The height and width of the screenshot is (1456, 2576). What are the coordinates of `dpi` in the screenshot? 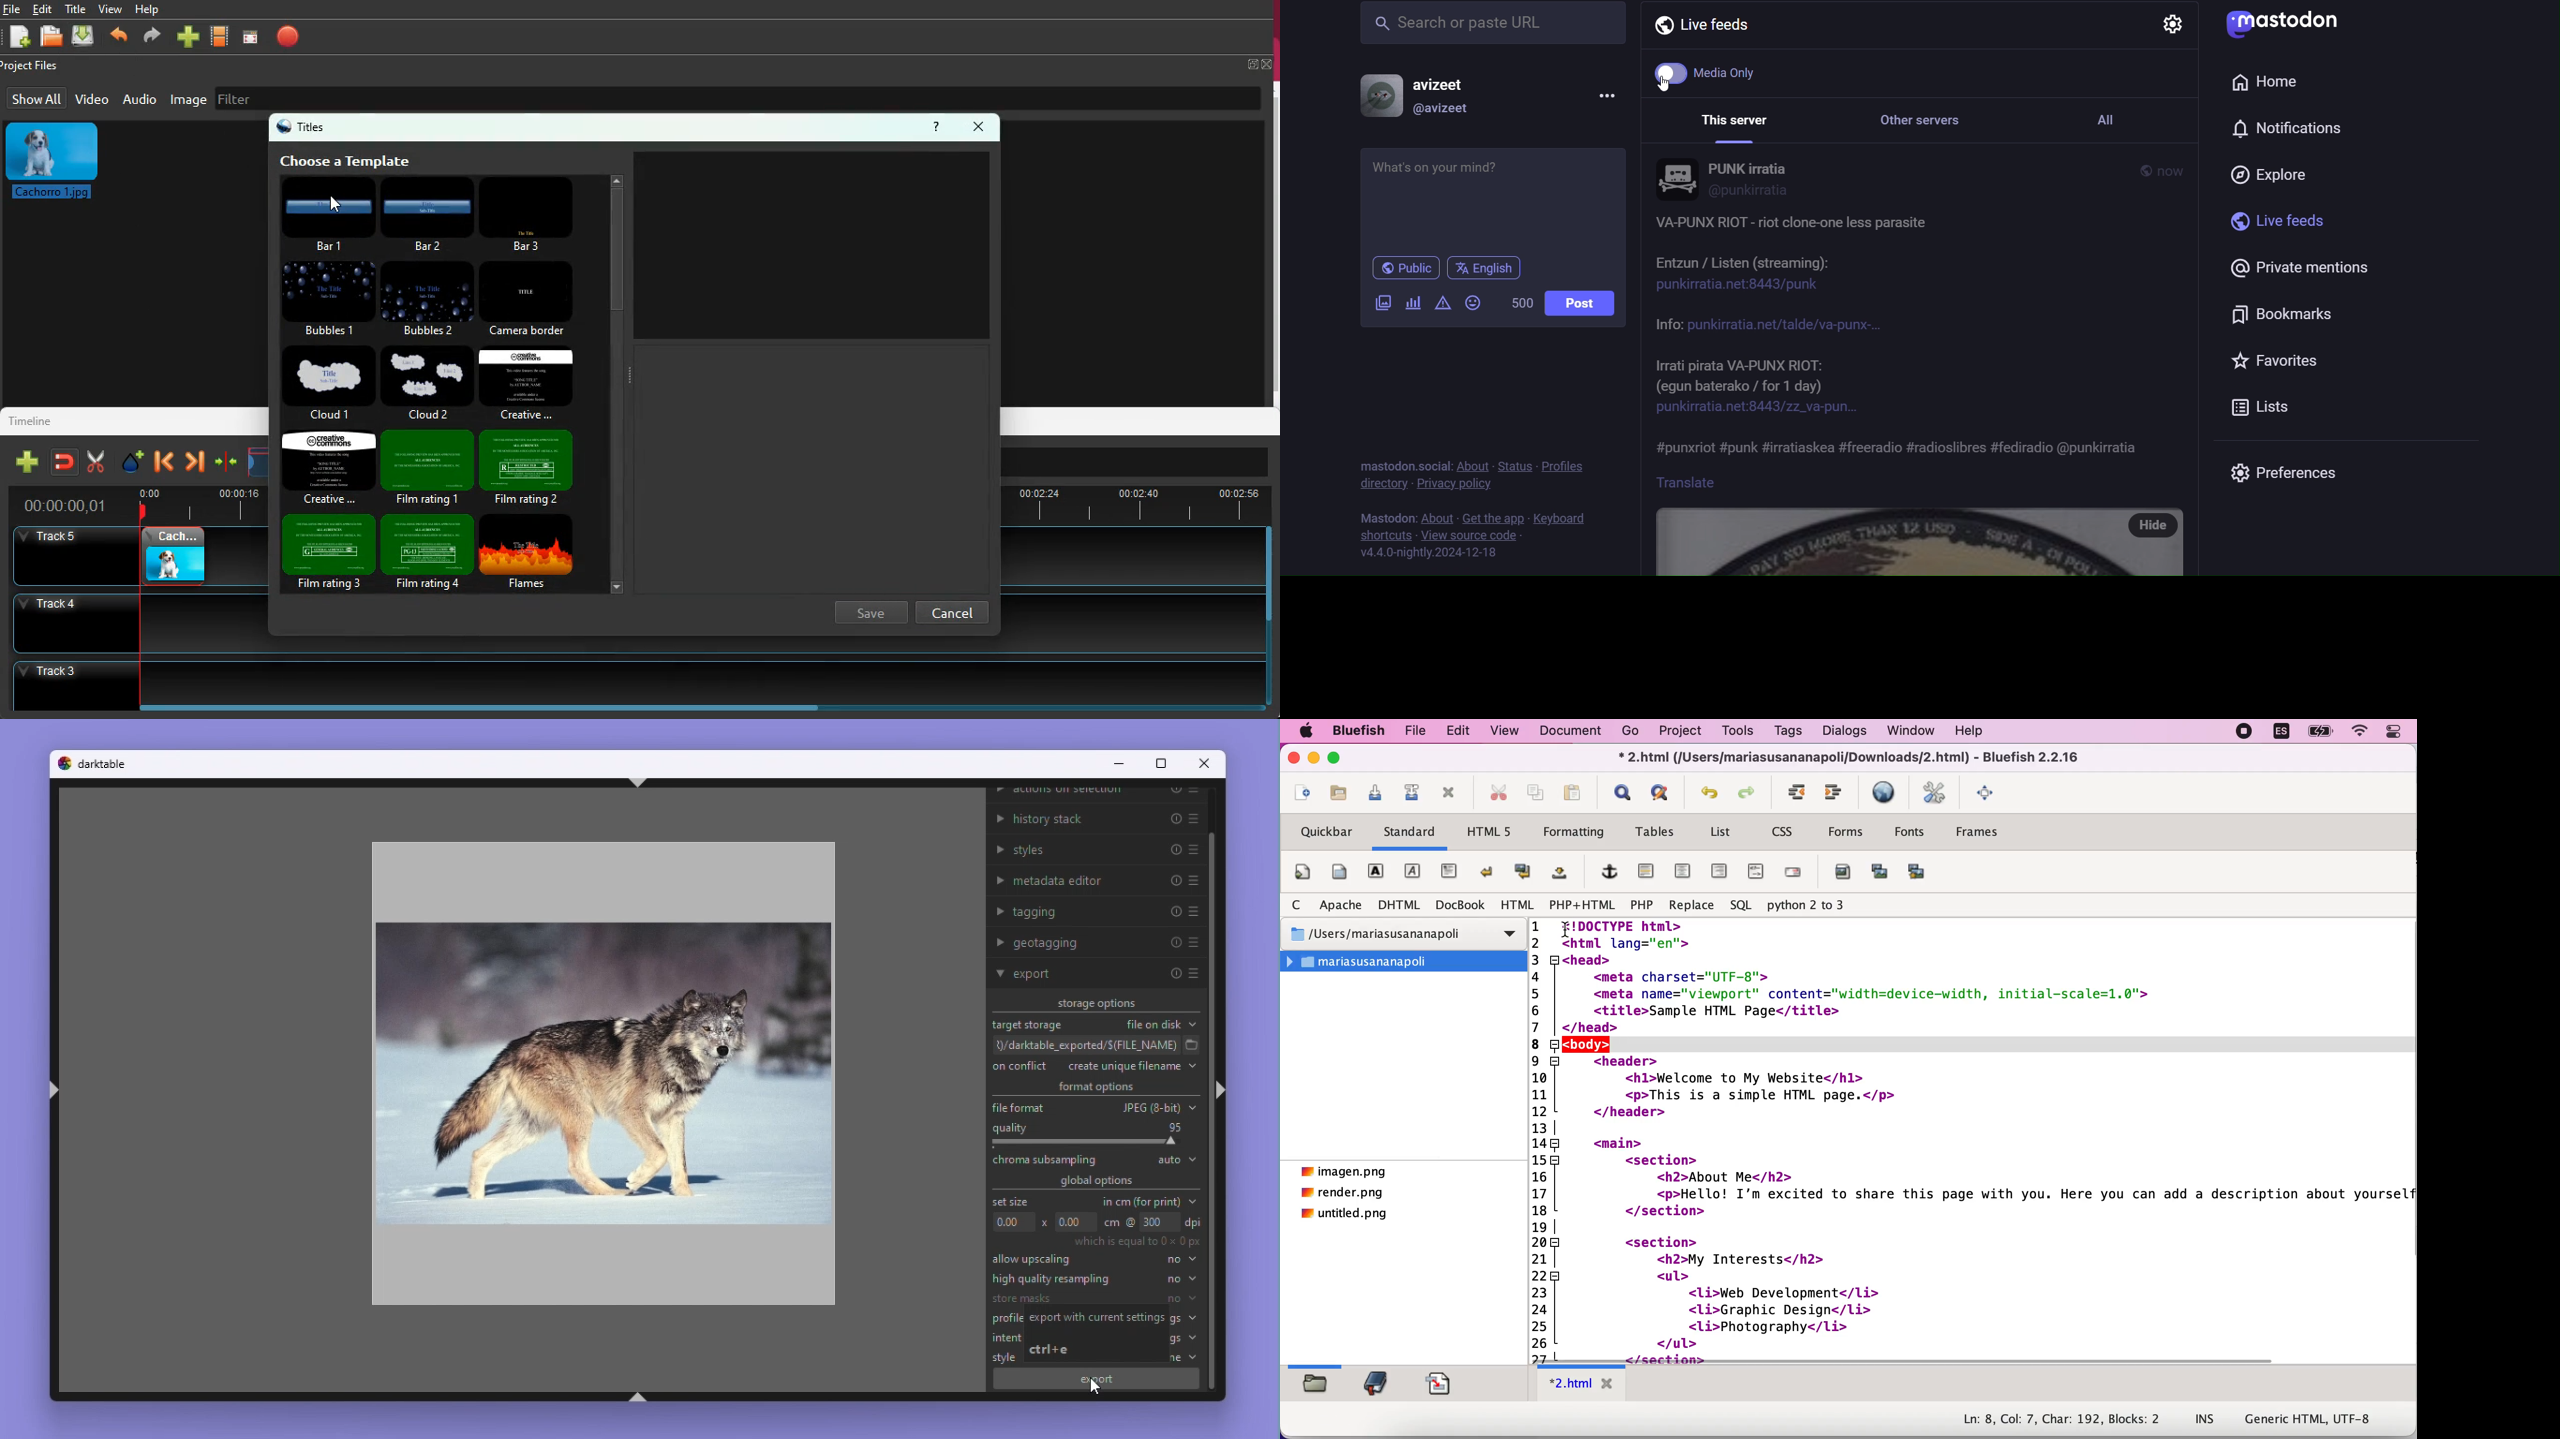 It's located at (1193, 1223).